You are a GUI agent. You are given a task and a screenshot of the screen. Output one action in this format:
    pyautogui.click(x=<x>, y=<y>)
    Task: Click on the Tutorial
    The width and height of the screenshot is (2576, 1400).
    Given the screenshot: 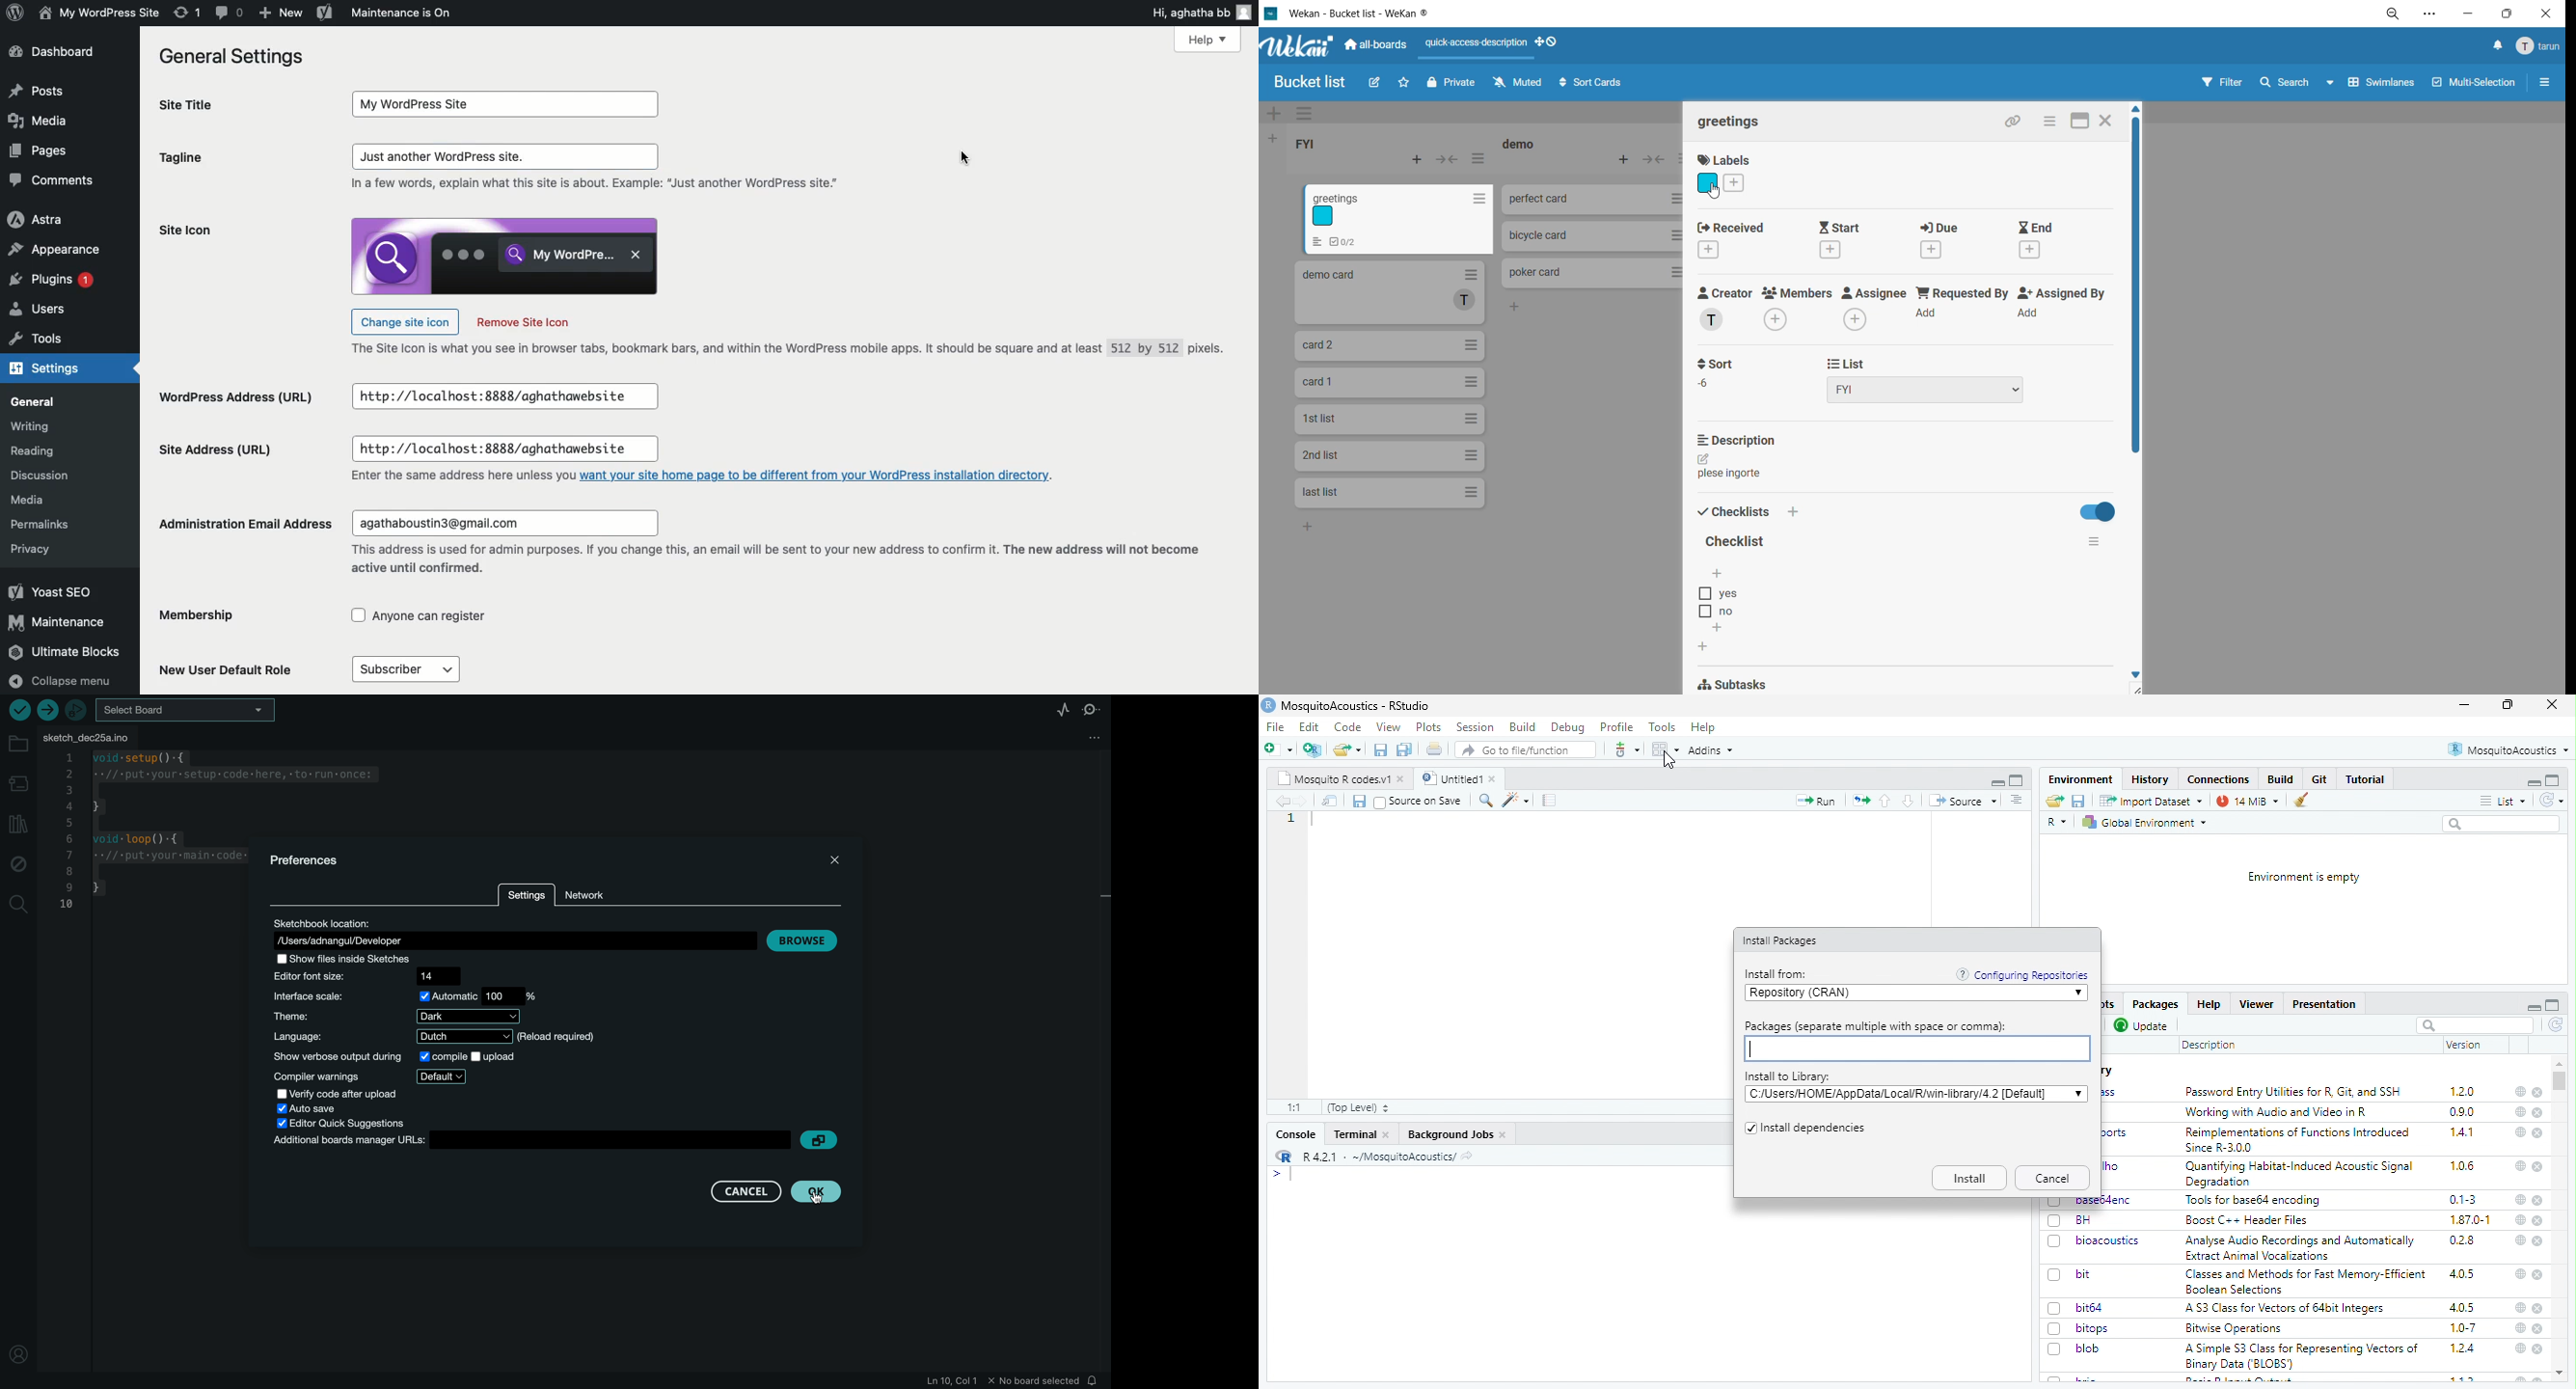 What is the action you would take?
    pyautogui.click(x=2366, y=779)
    